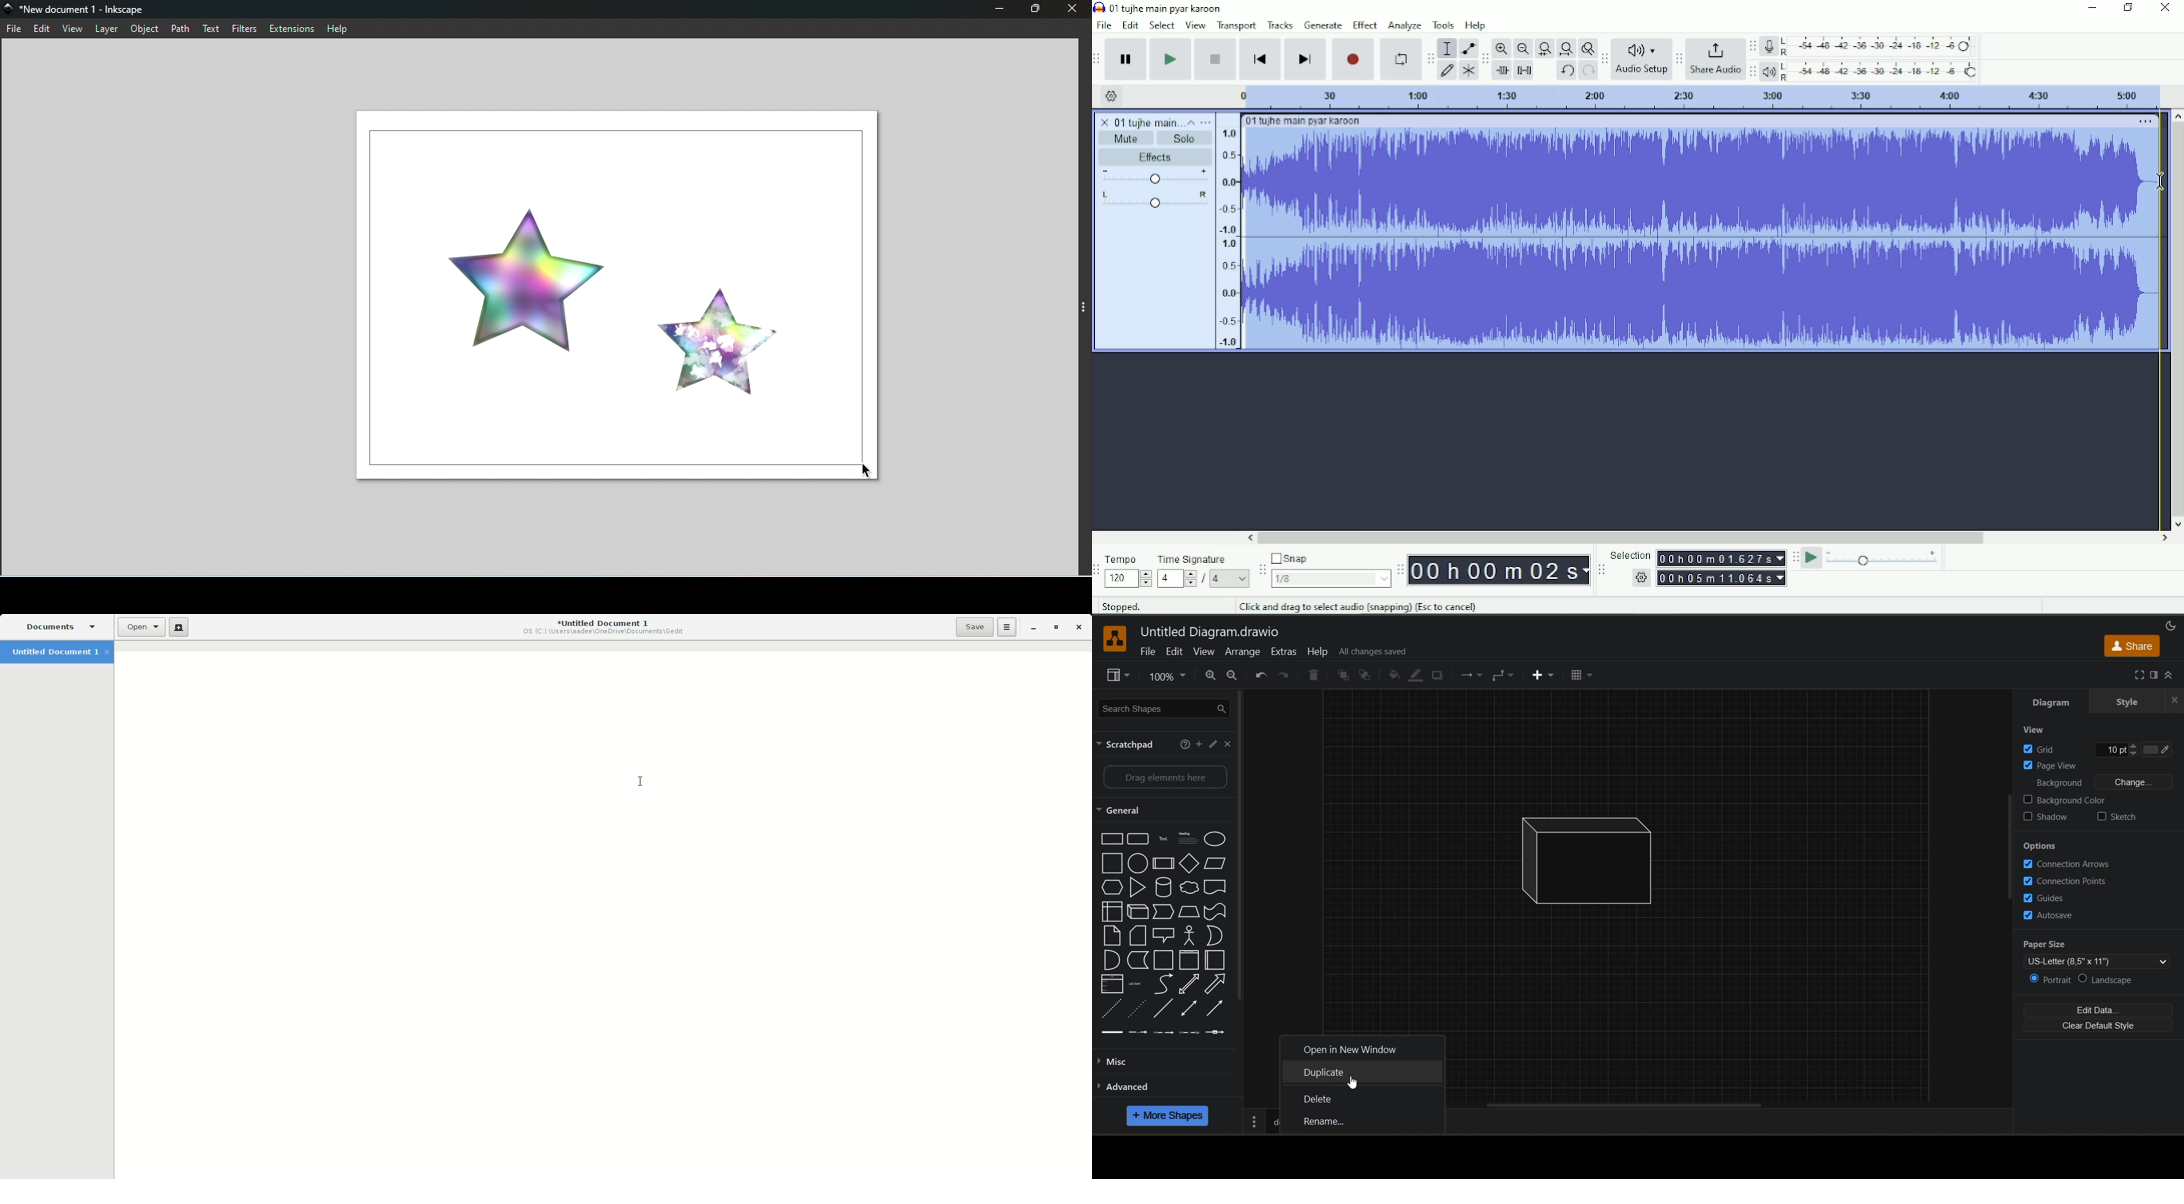  Describe the element at coordinates (2045, 819) in the screenshot. I see `shadow` at that location.